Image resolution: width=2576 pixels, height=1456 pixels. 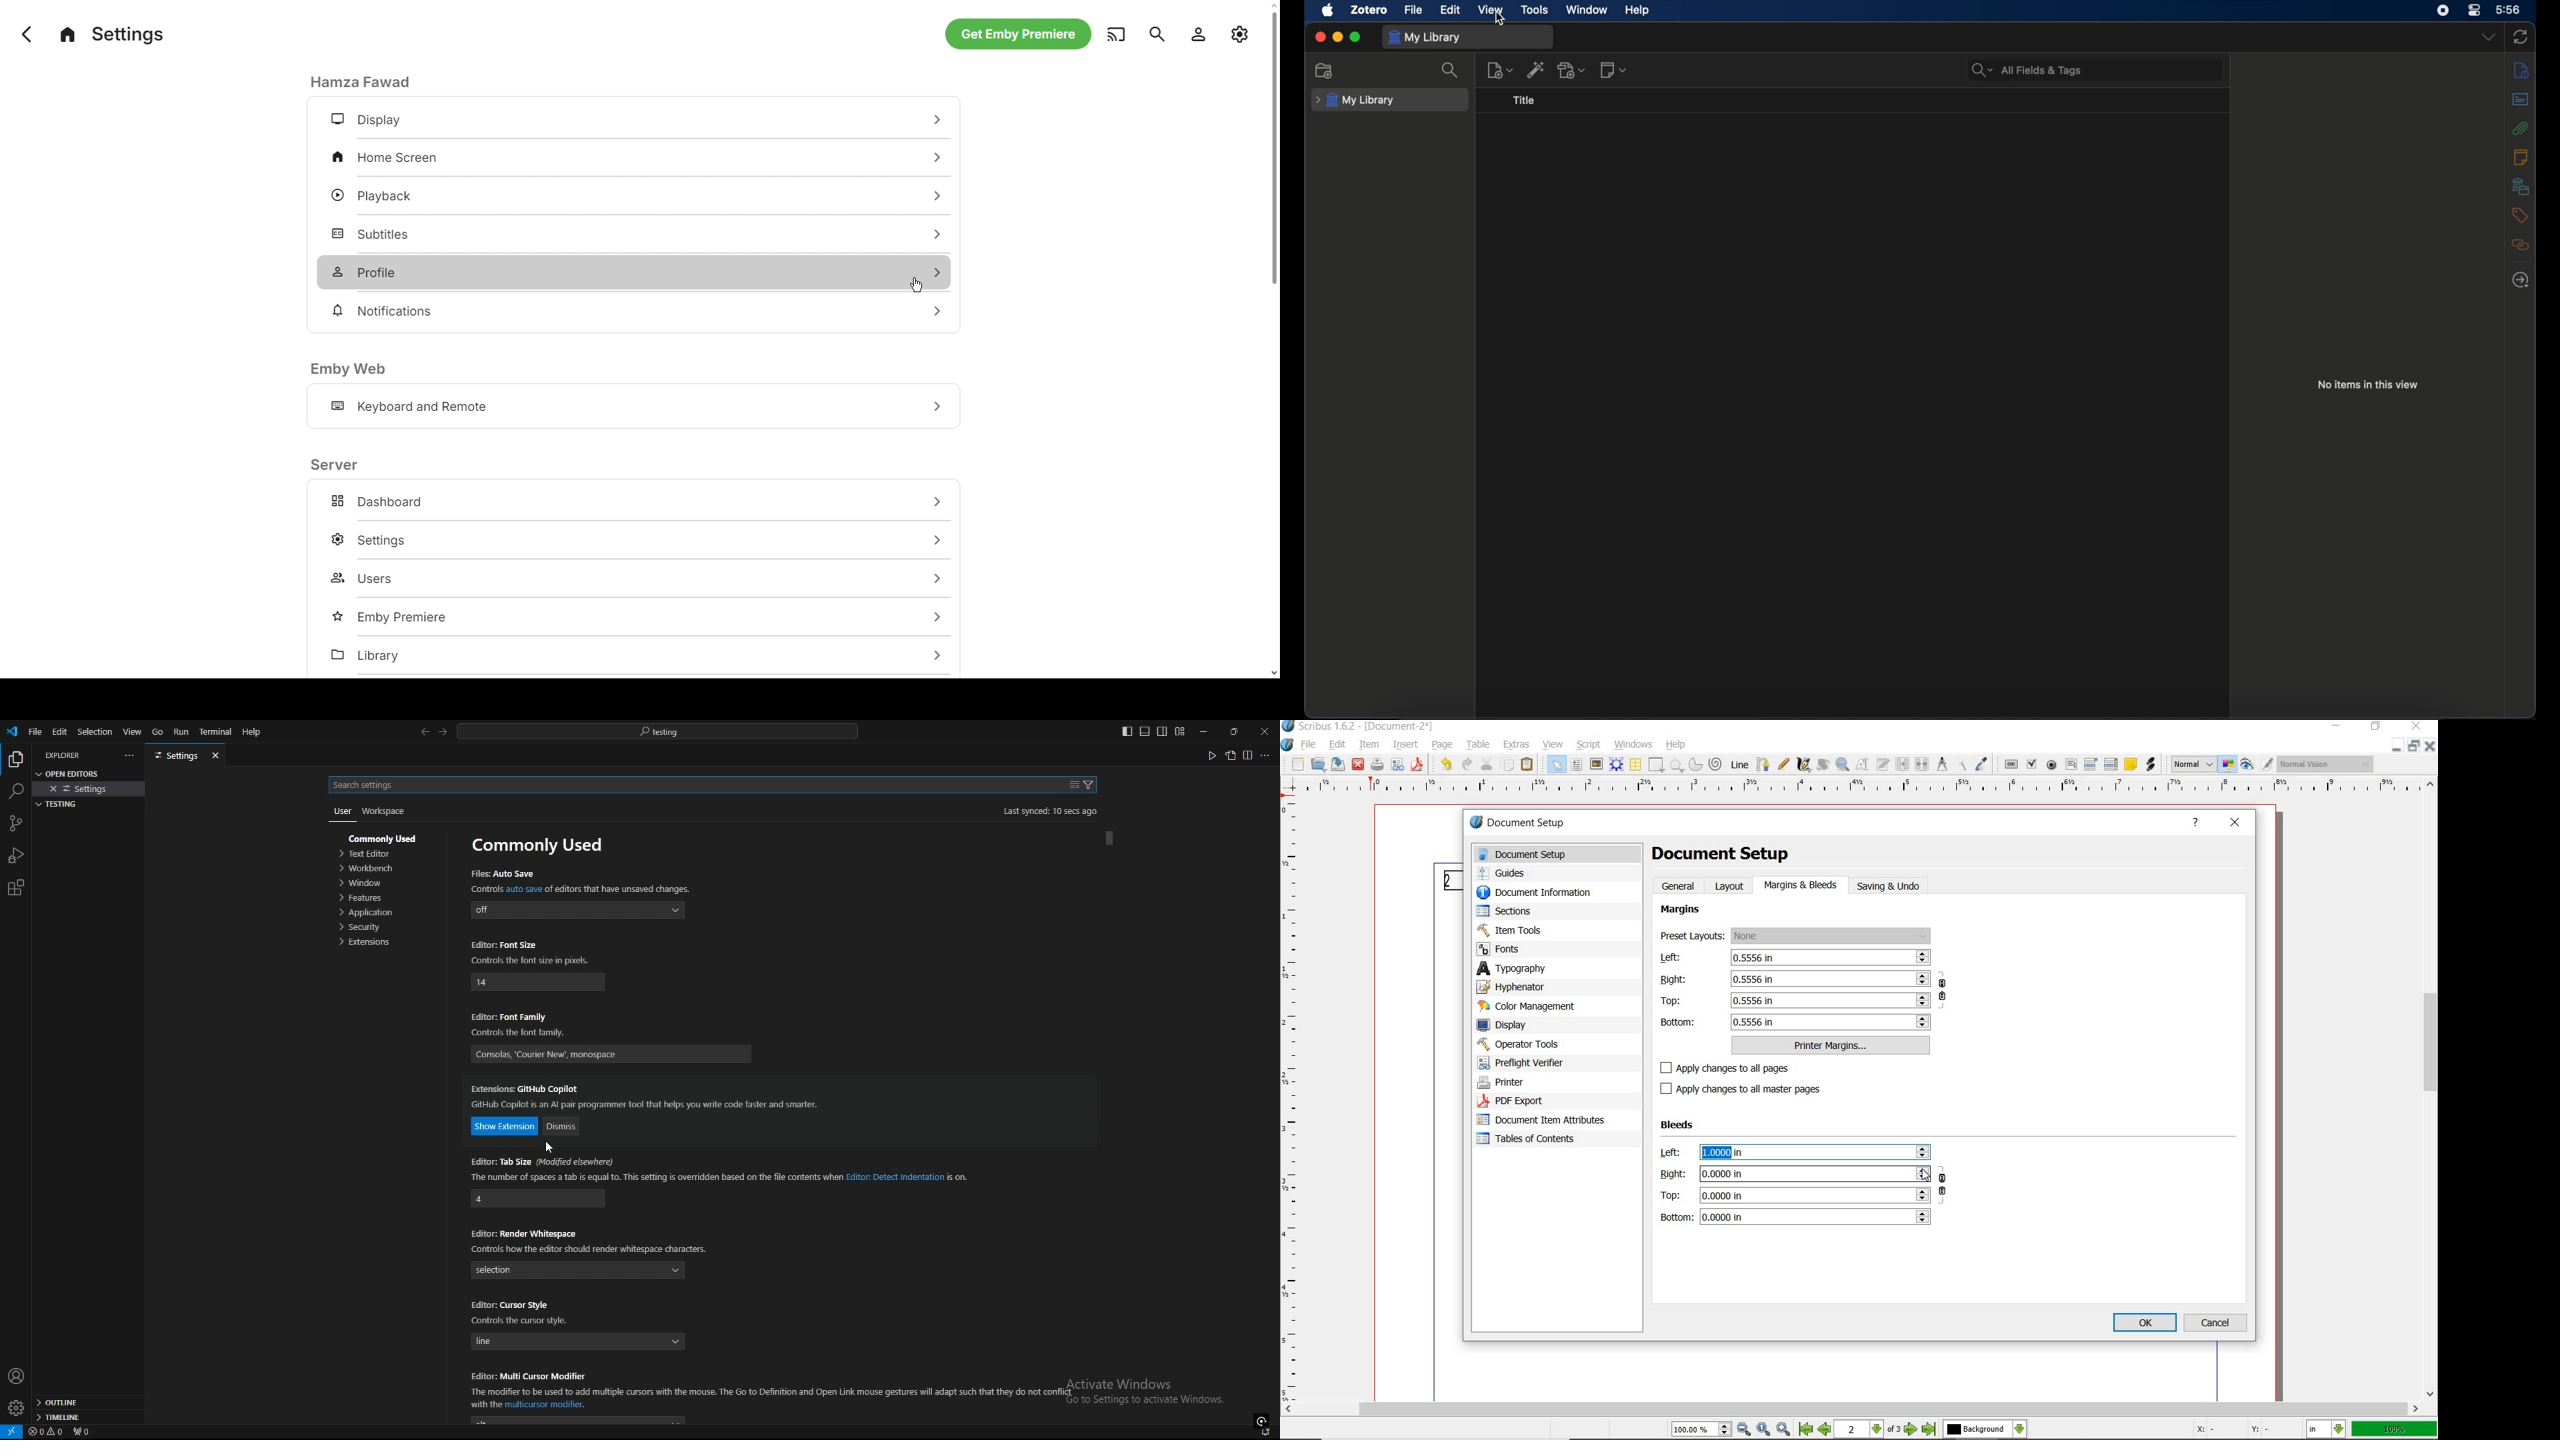 What do you see at coordinates (2432, 748) in the screenshot?
I see `Close` at bounding box center [2432, 748].